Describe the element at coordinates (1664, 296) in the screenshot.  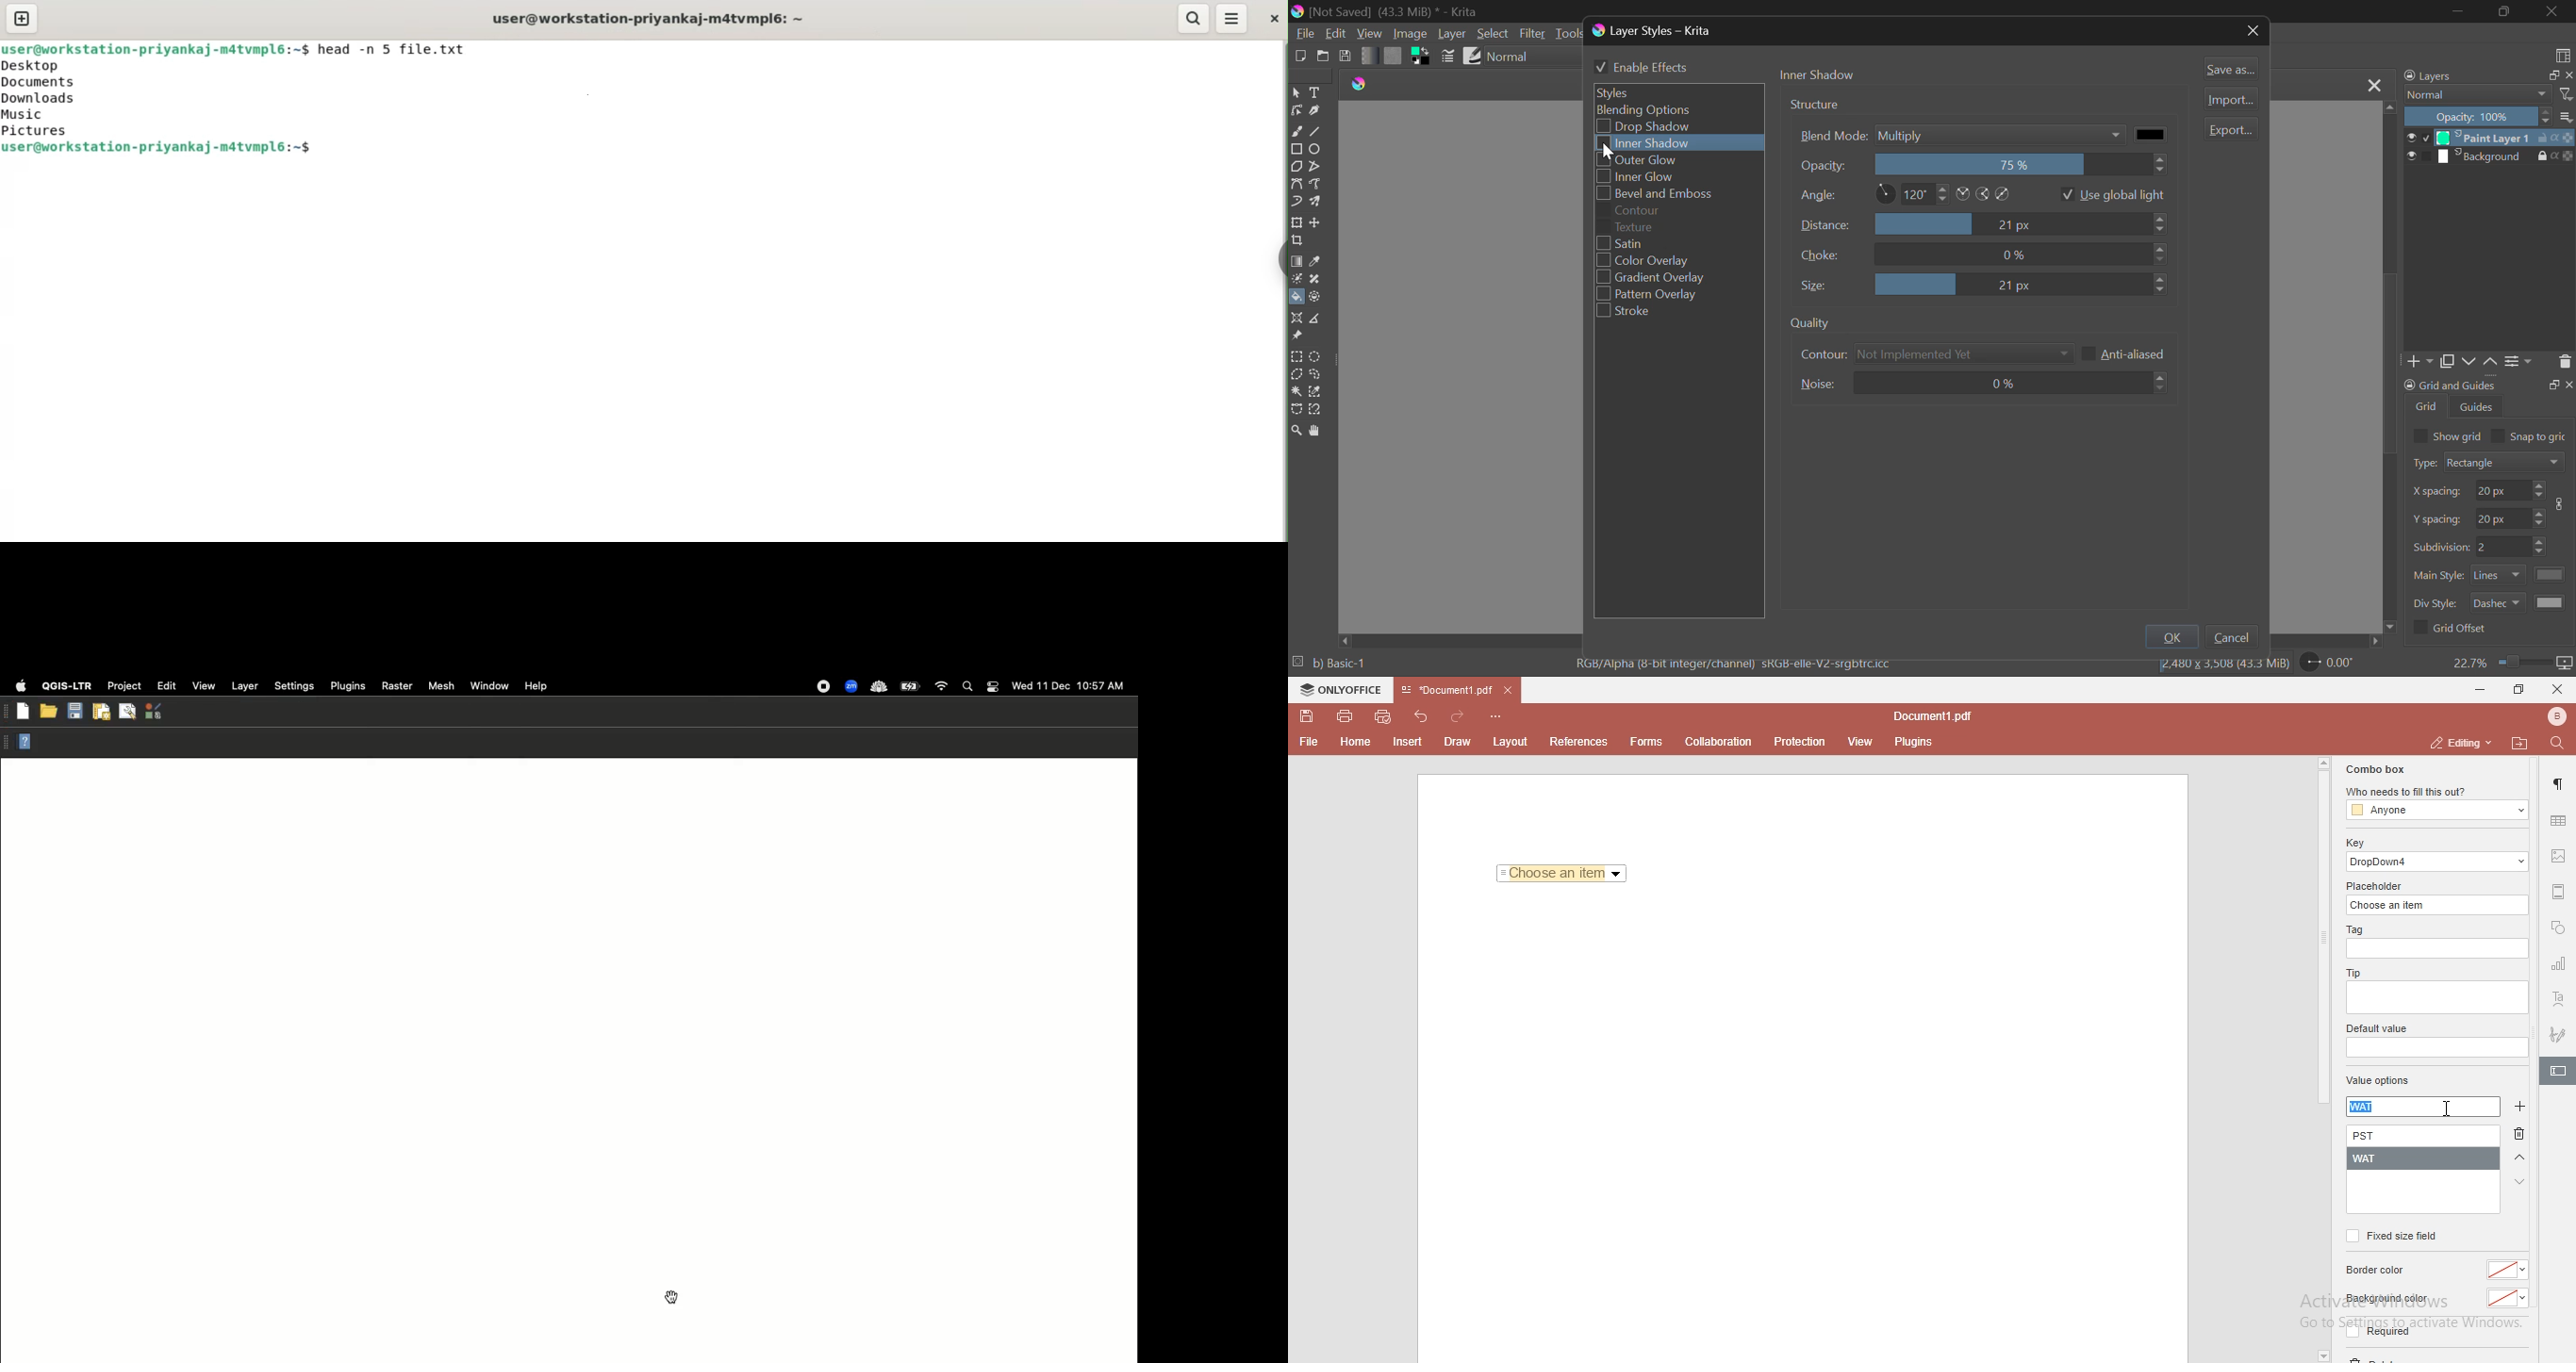
I see `Pattern Overlay` at that location.